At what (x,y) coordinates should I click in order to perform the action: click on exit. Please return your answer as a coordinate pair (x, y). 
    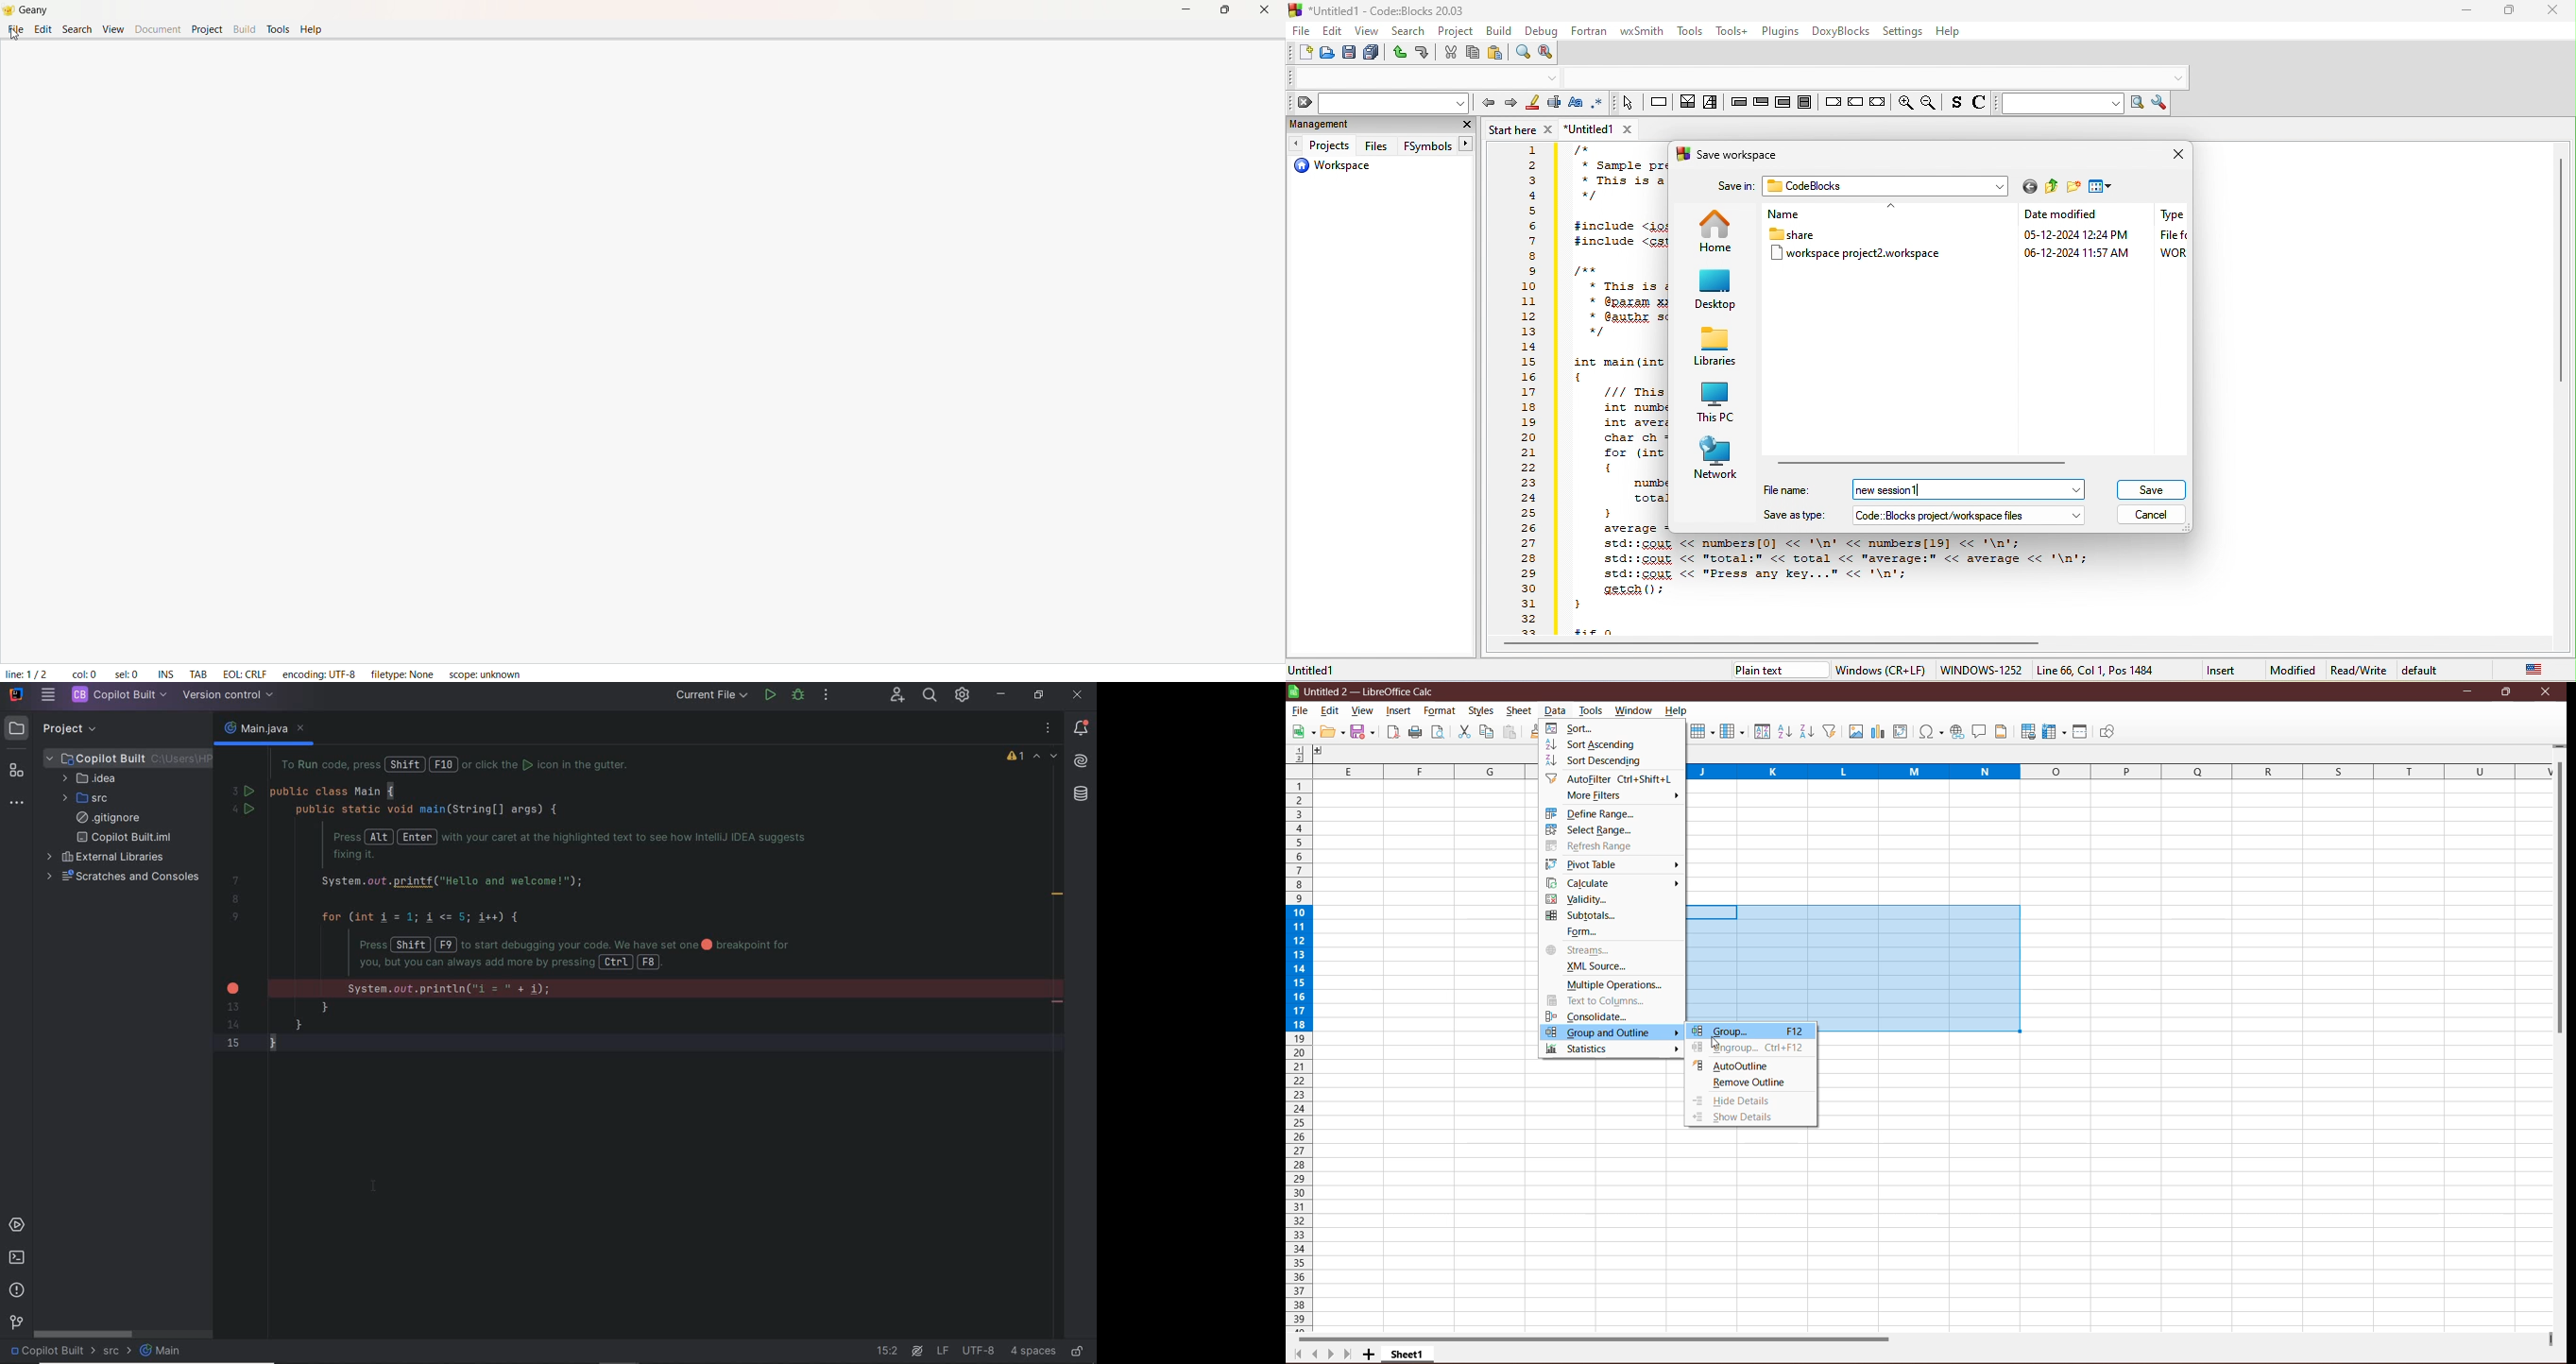
    Looking at the image, I should click on (1761, 105).